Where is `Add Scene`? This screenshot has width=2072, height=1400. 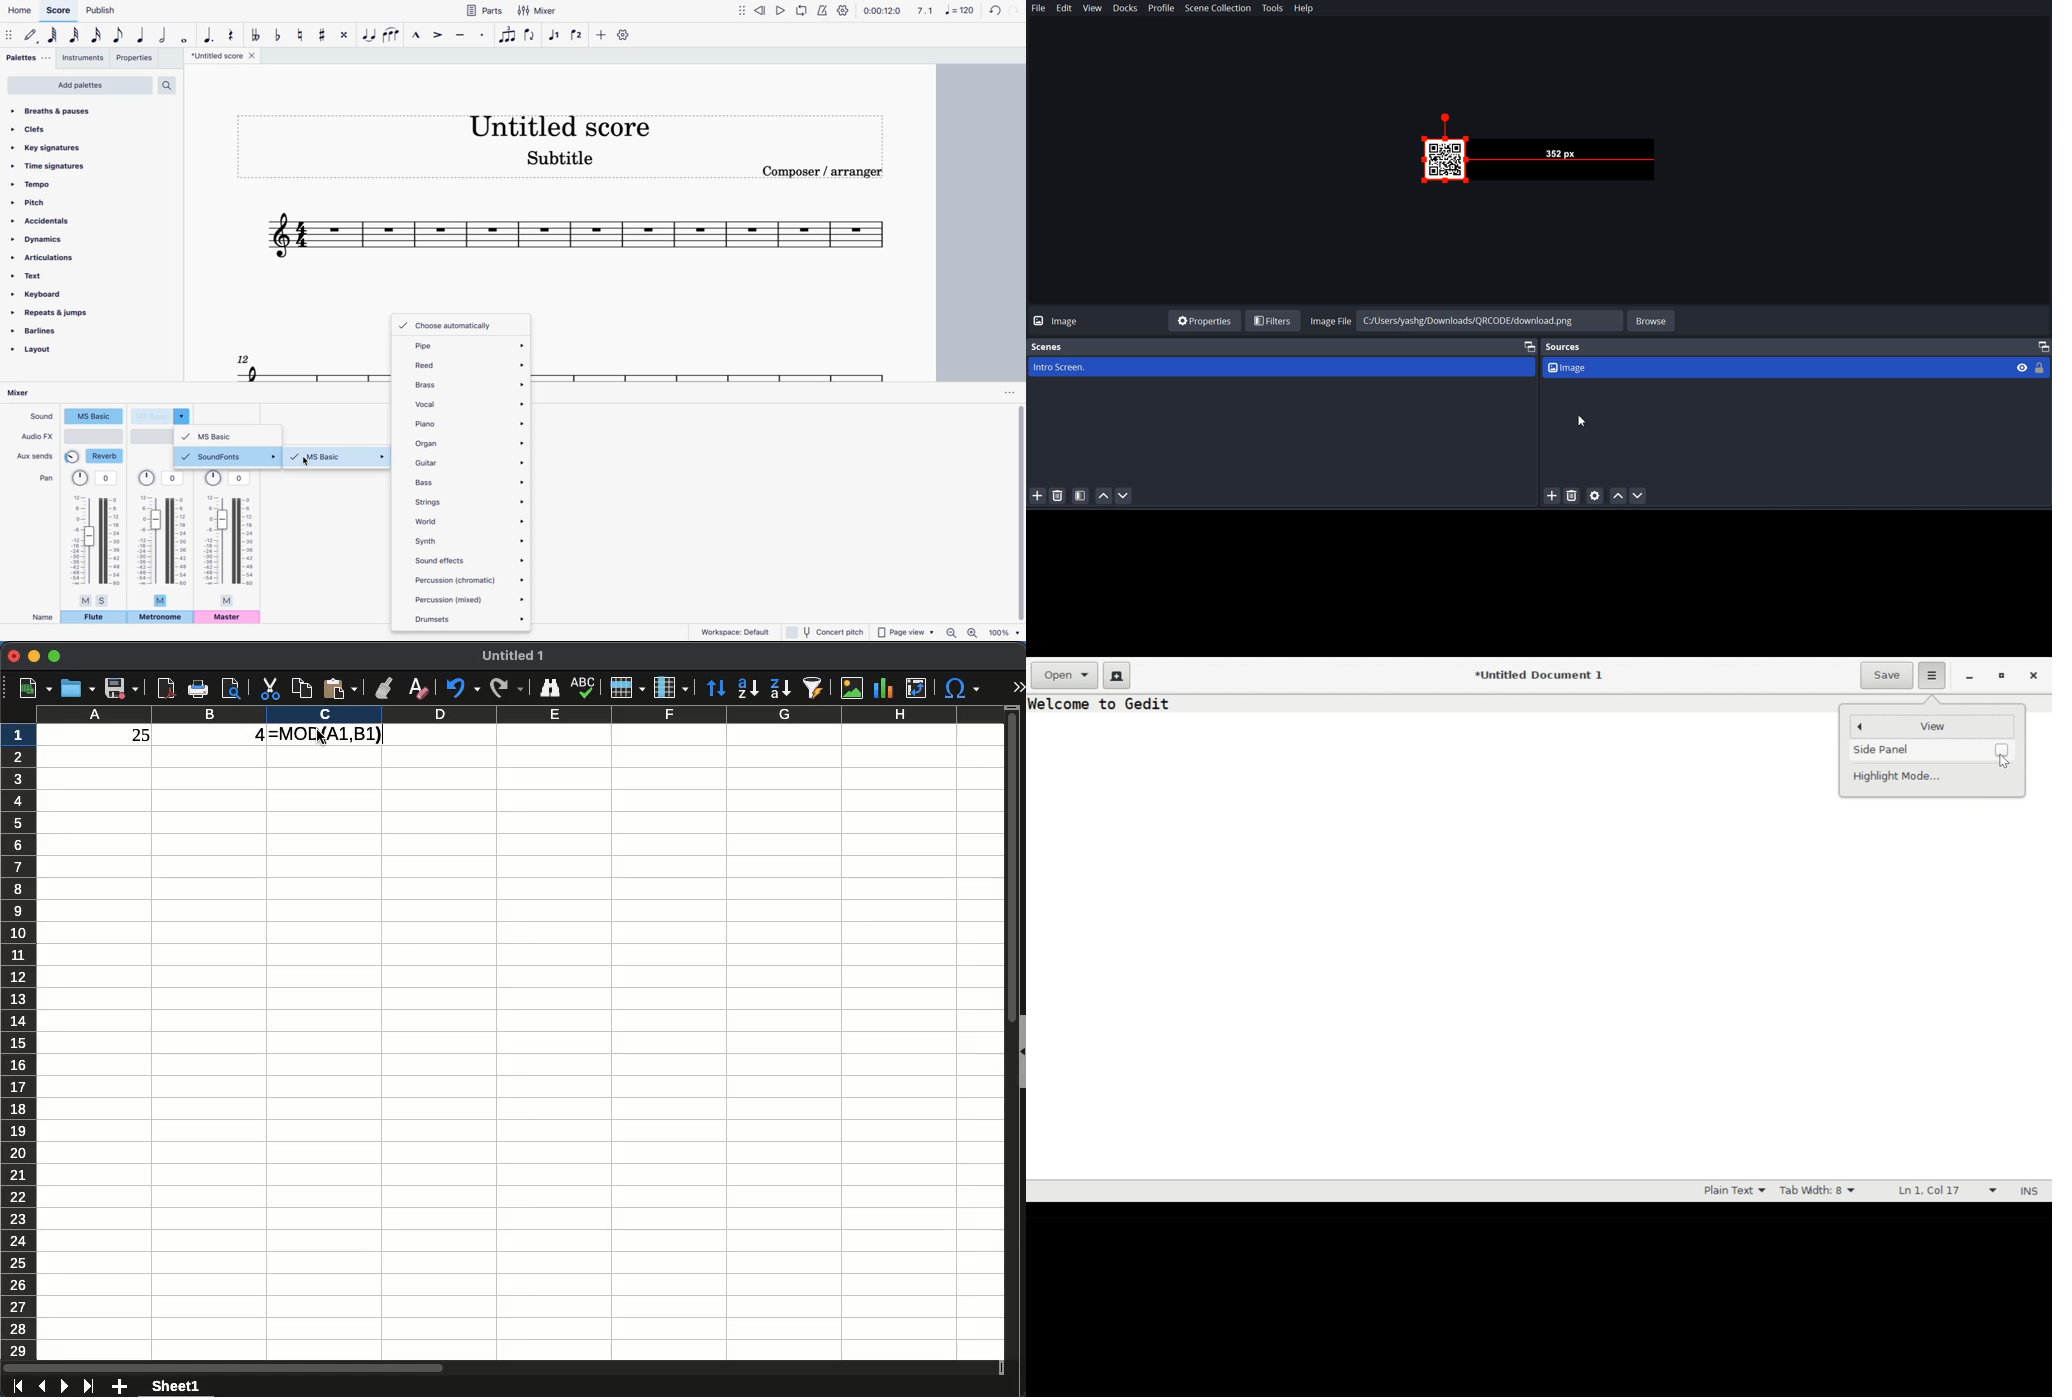
Add Scene is located at coordinates (1037, 496).